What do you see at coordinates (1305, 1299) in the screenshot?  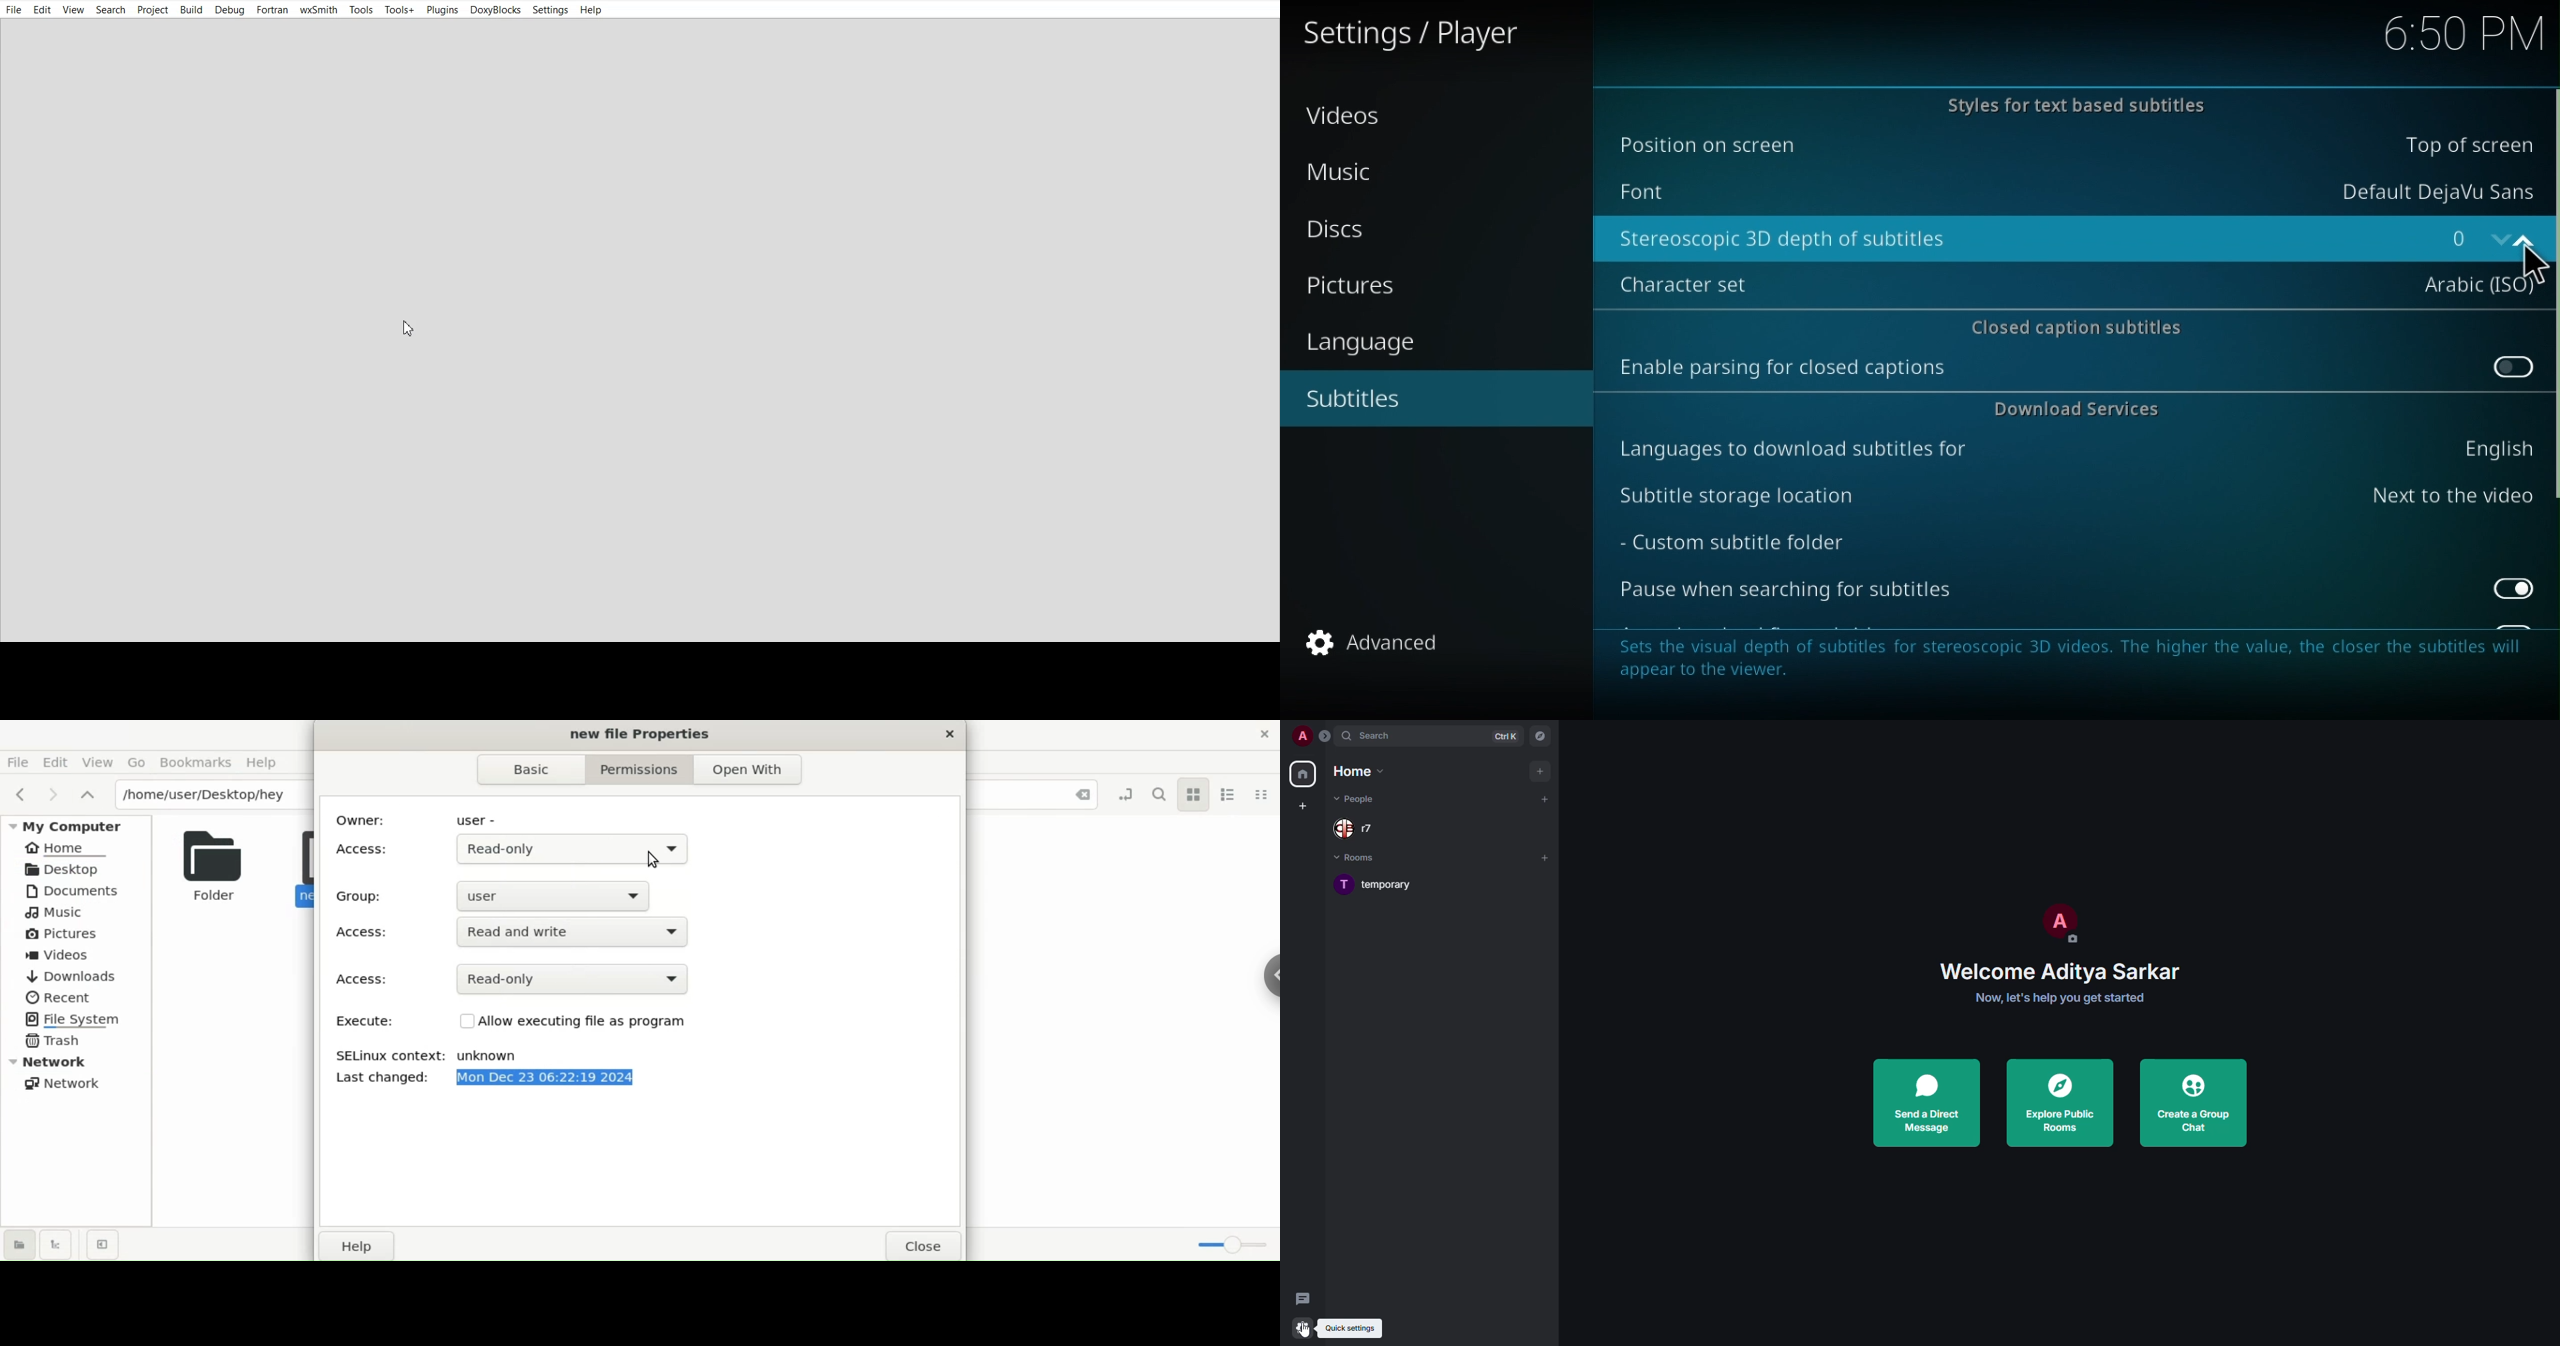 I see `threads` at bounding box center [1305, 1299].